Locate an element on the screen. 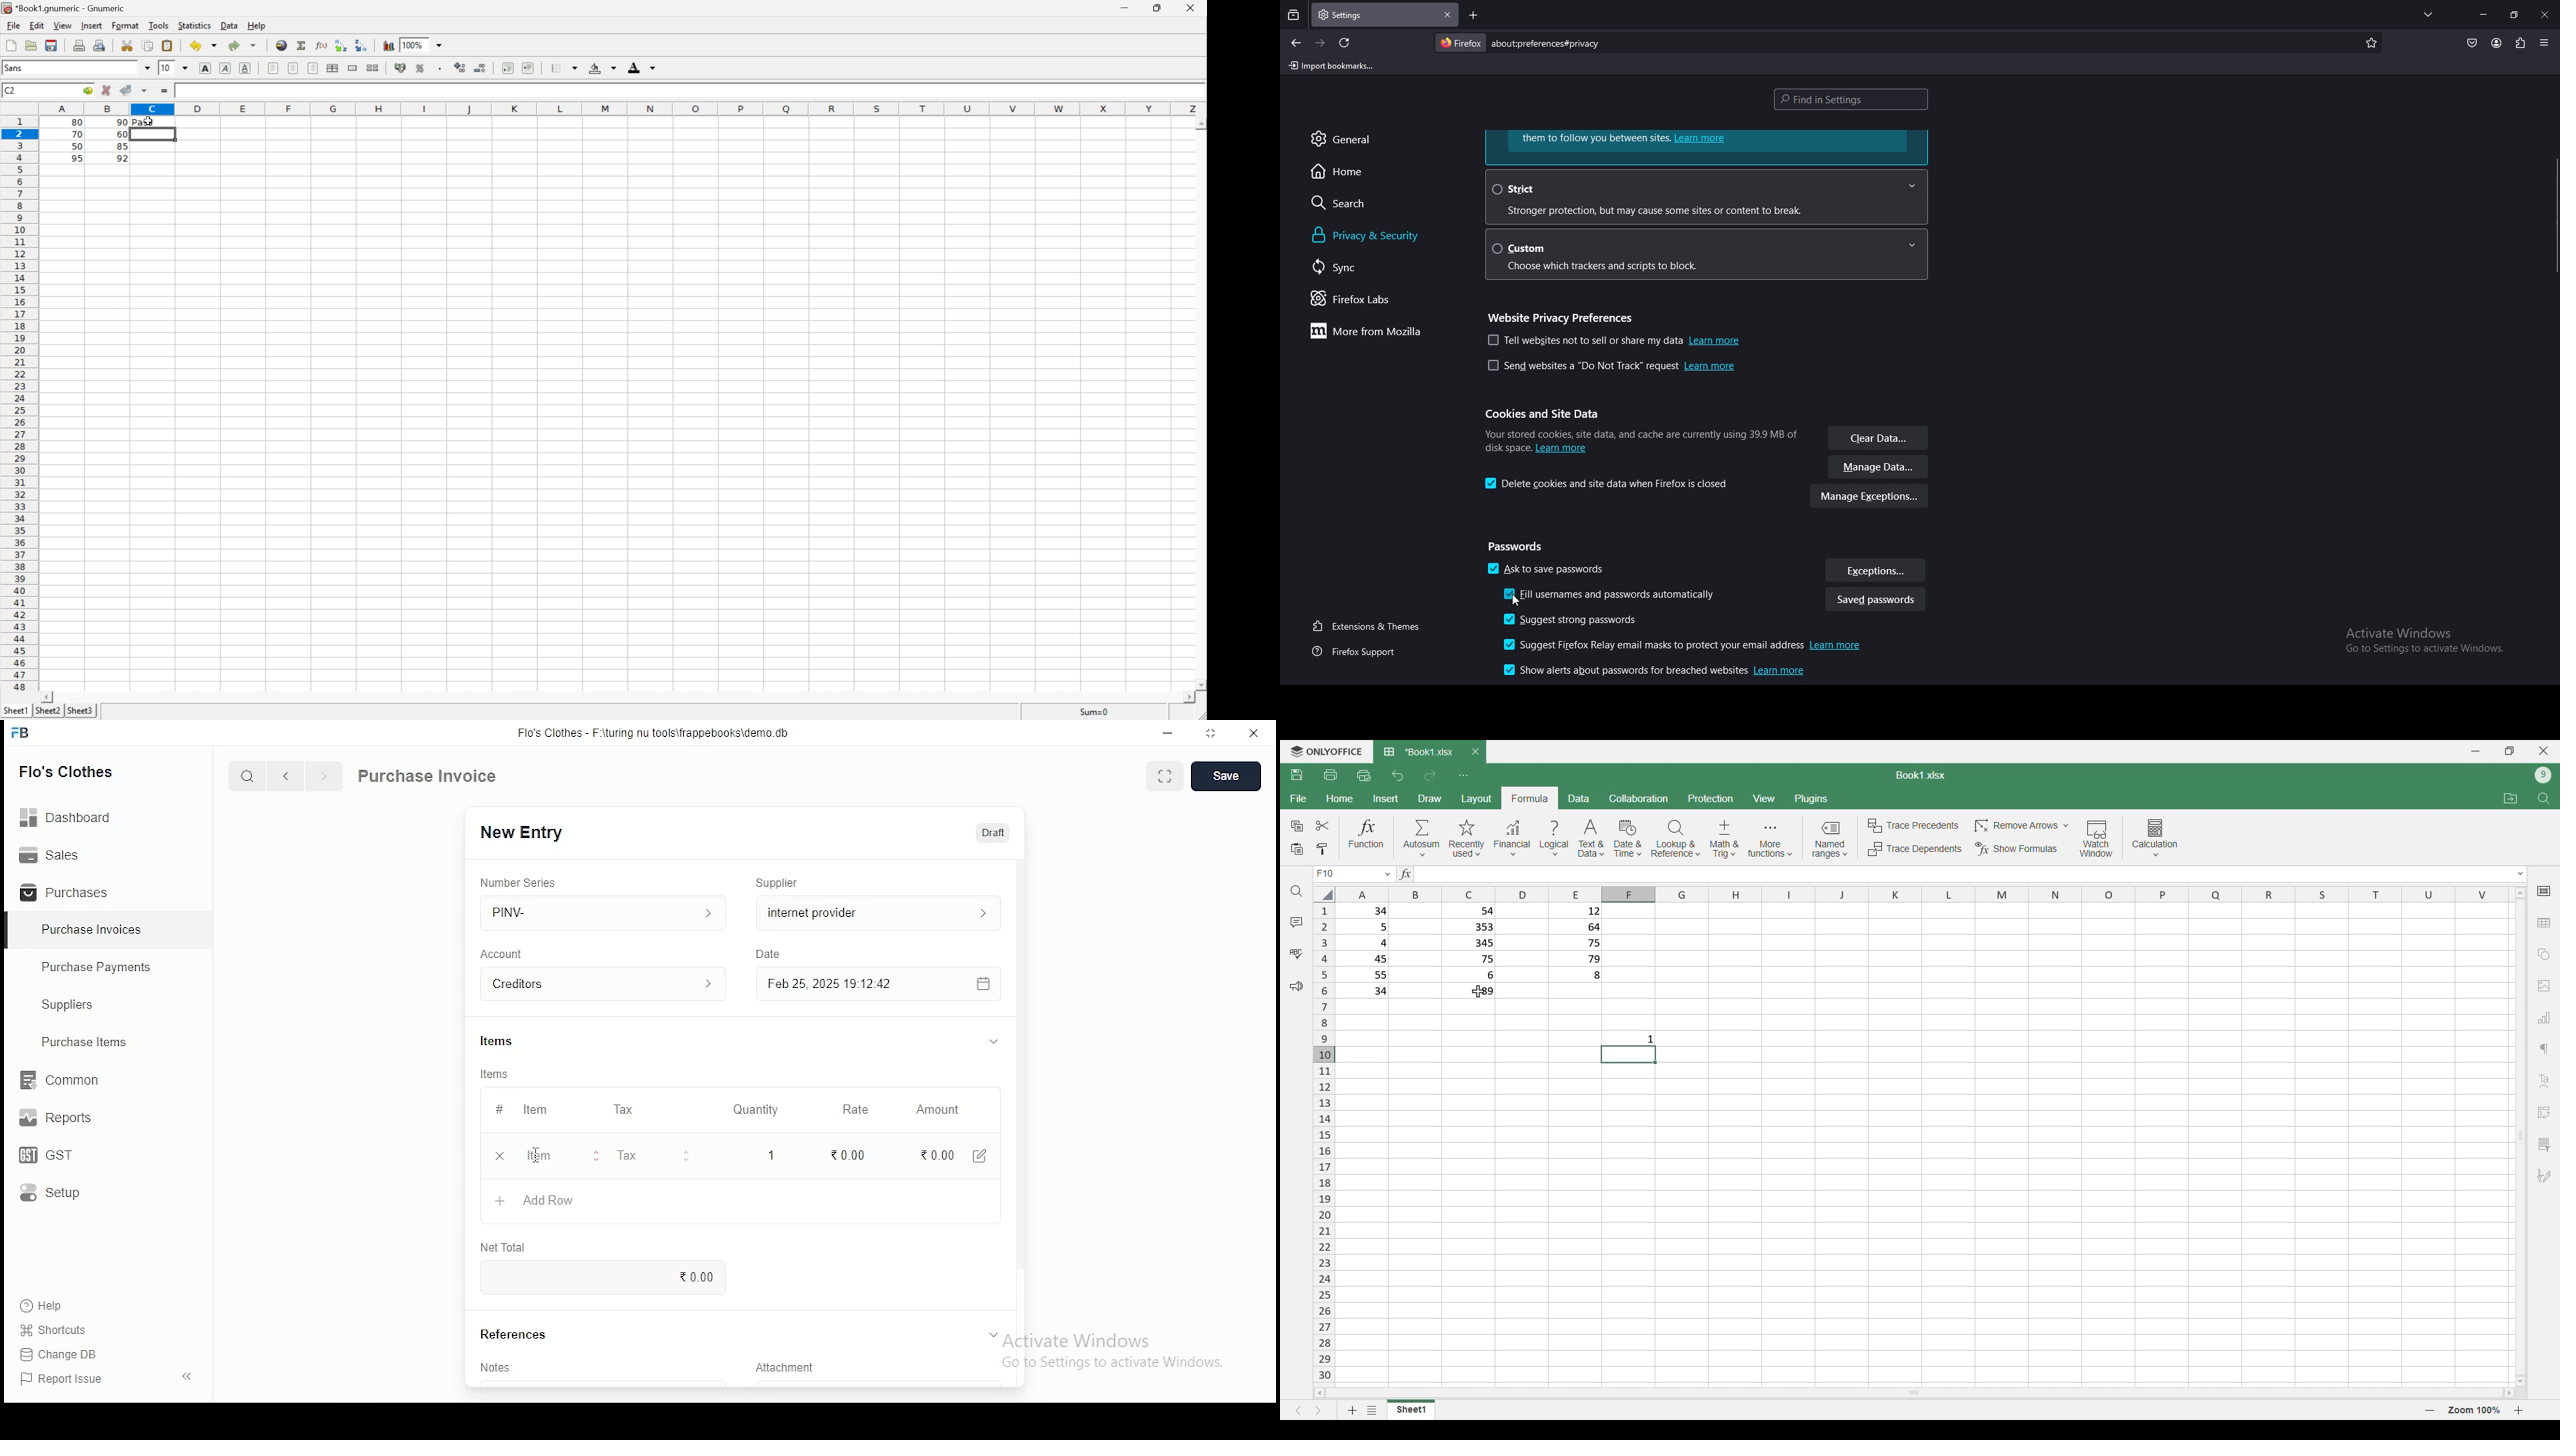 The width and height of the screenshot is (2576, 1456). 10 is located at coordinates (166, 68).